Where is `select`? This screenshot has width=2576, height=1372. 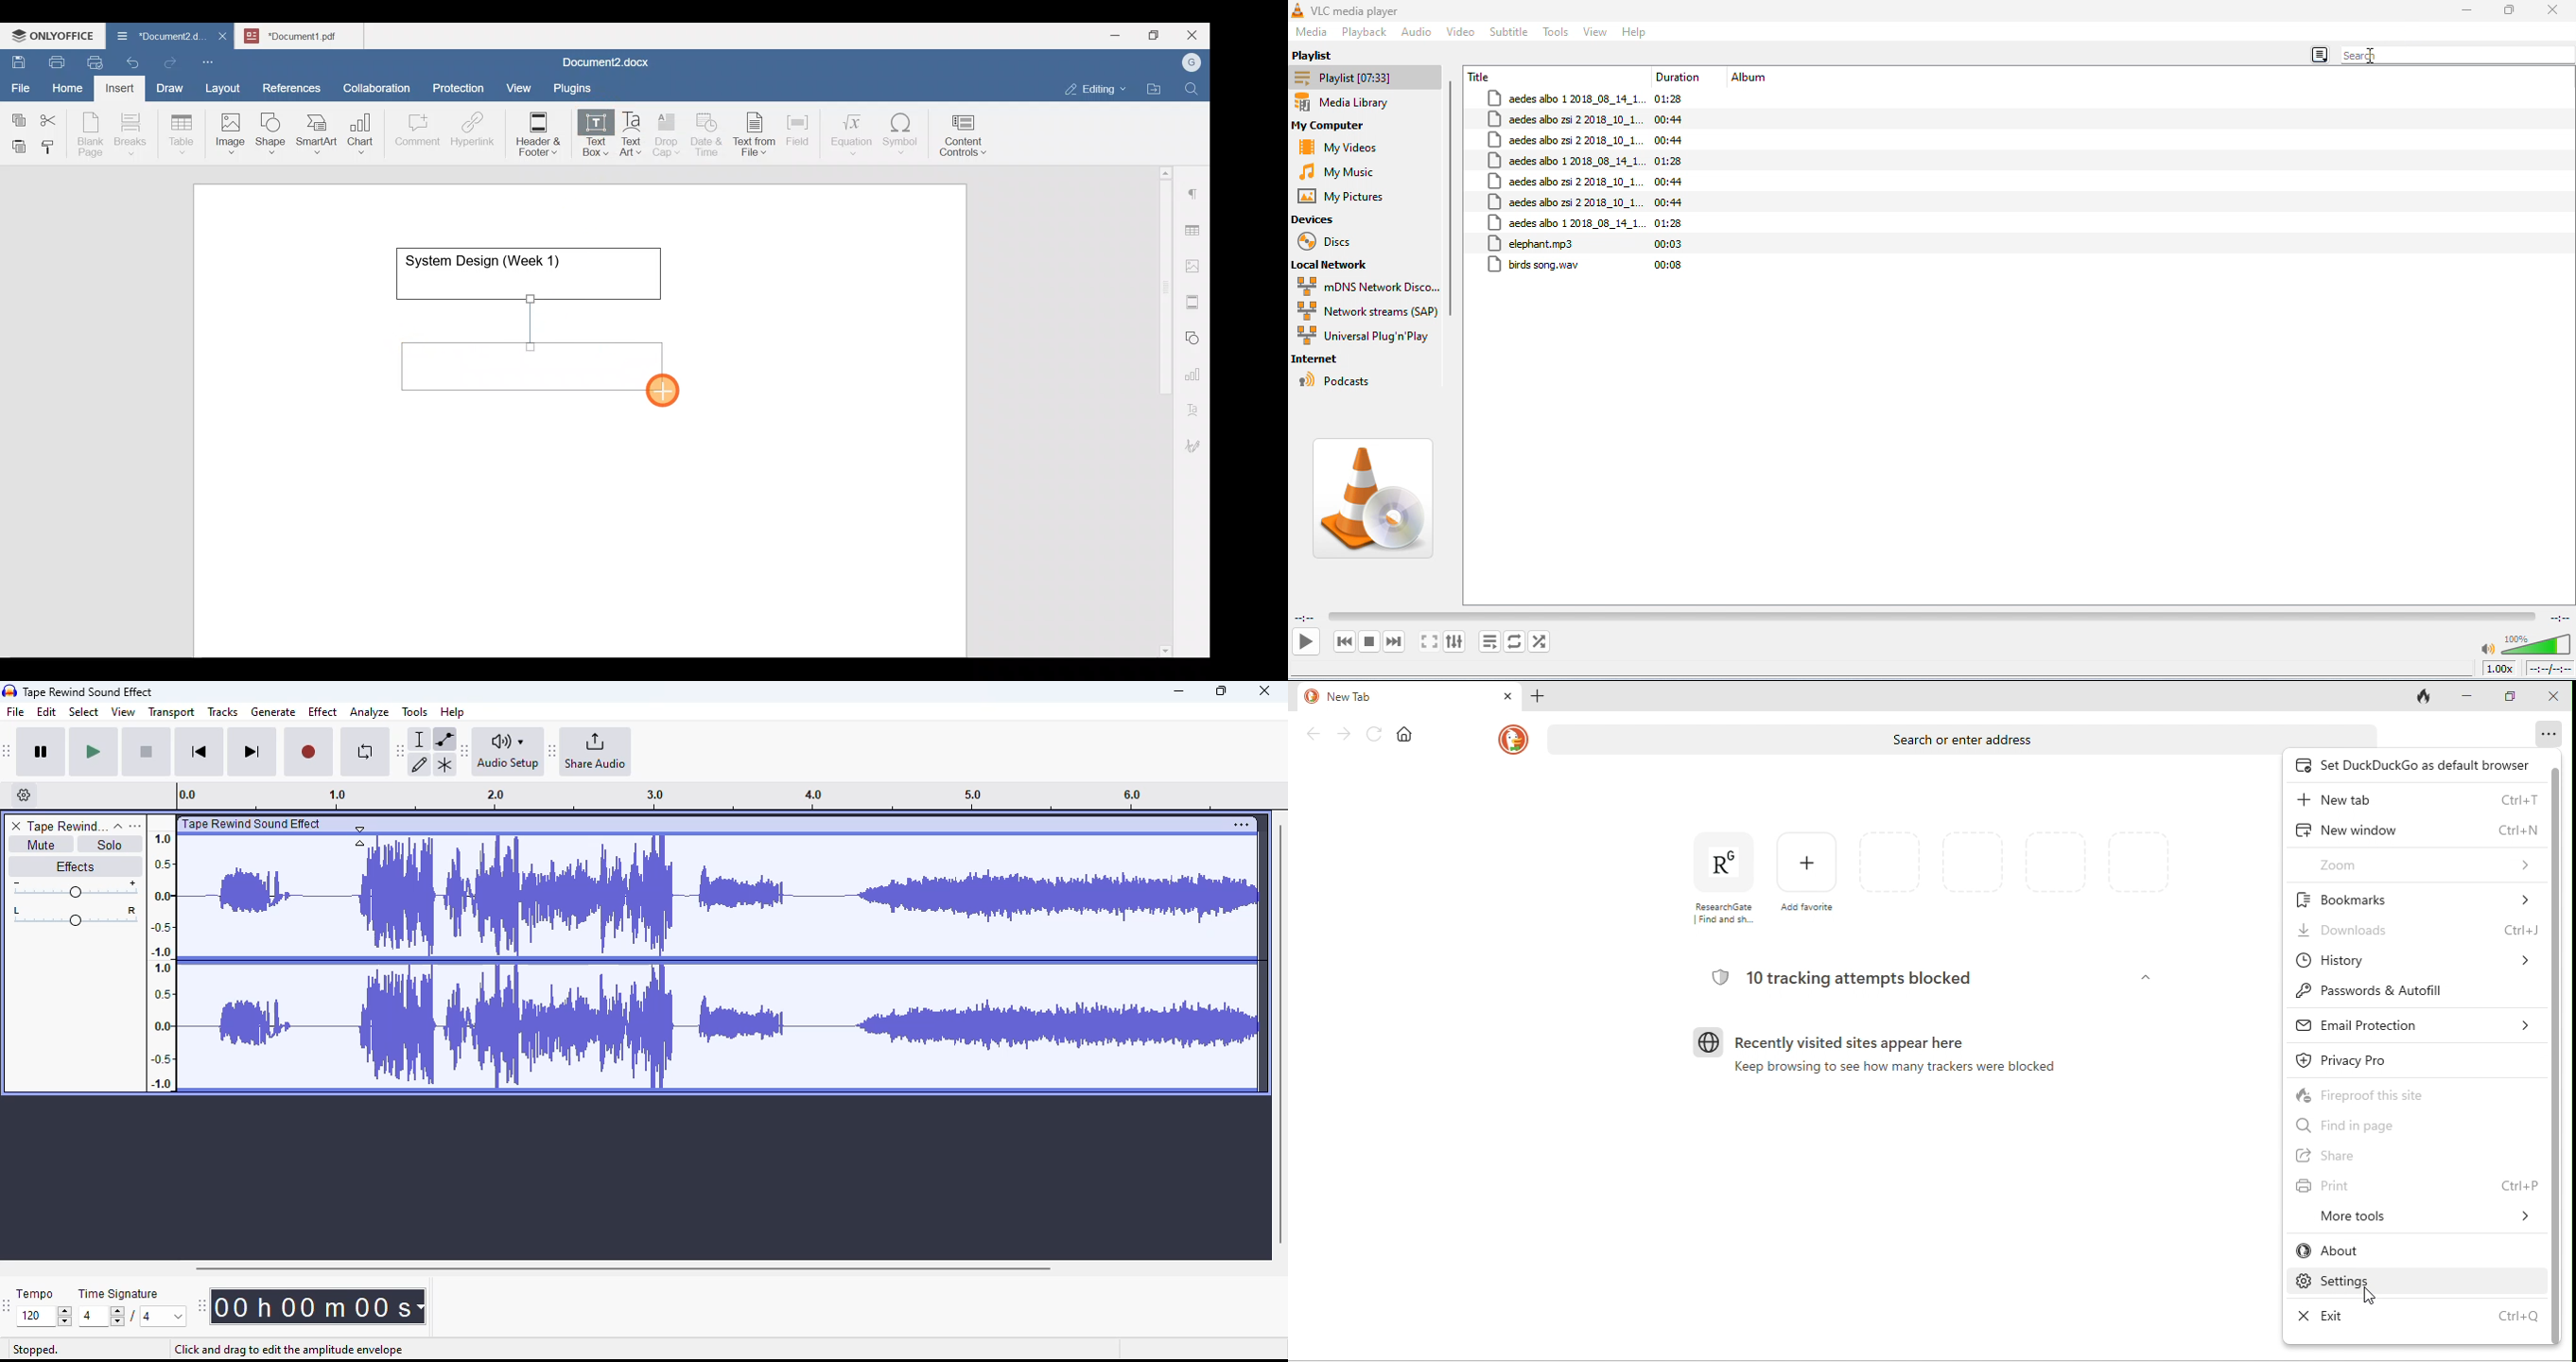 select is located at coordinates (84, 711).